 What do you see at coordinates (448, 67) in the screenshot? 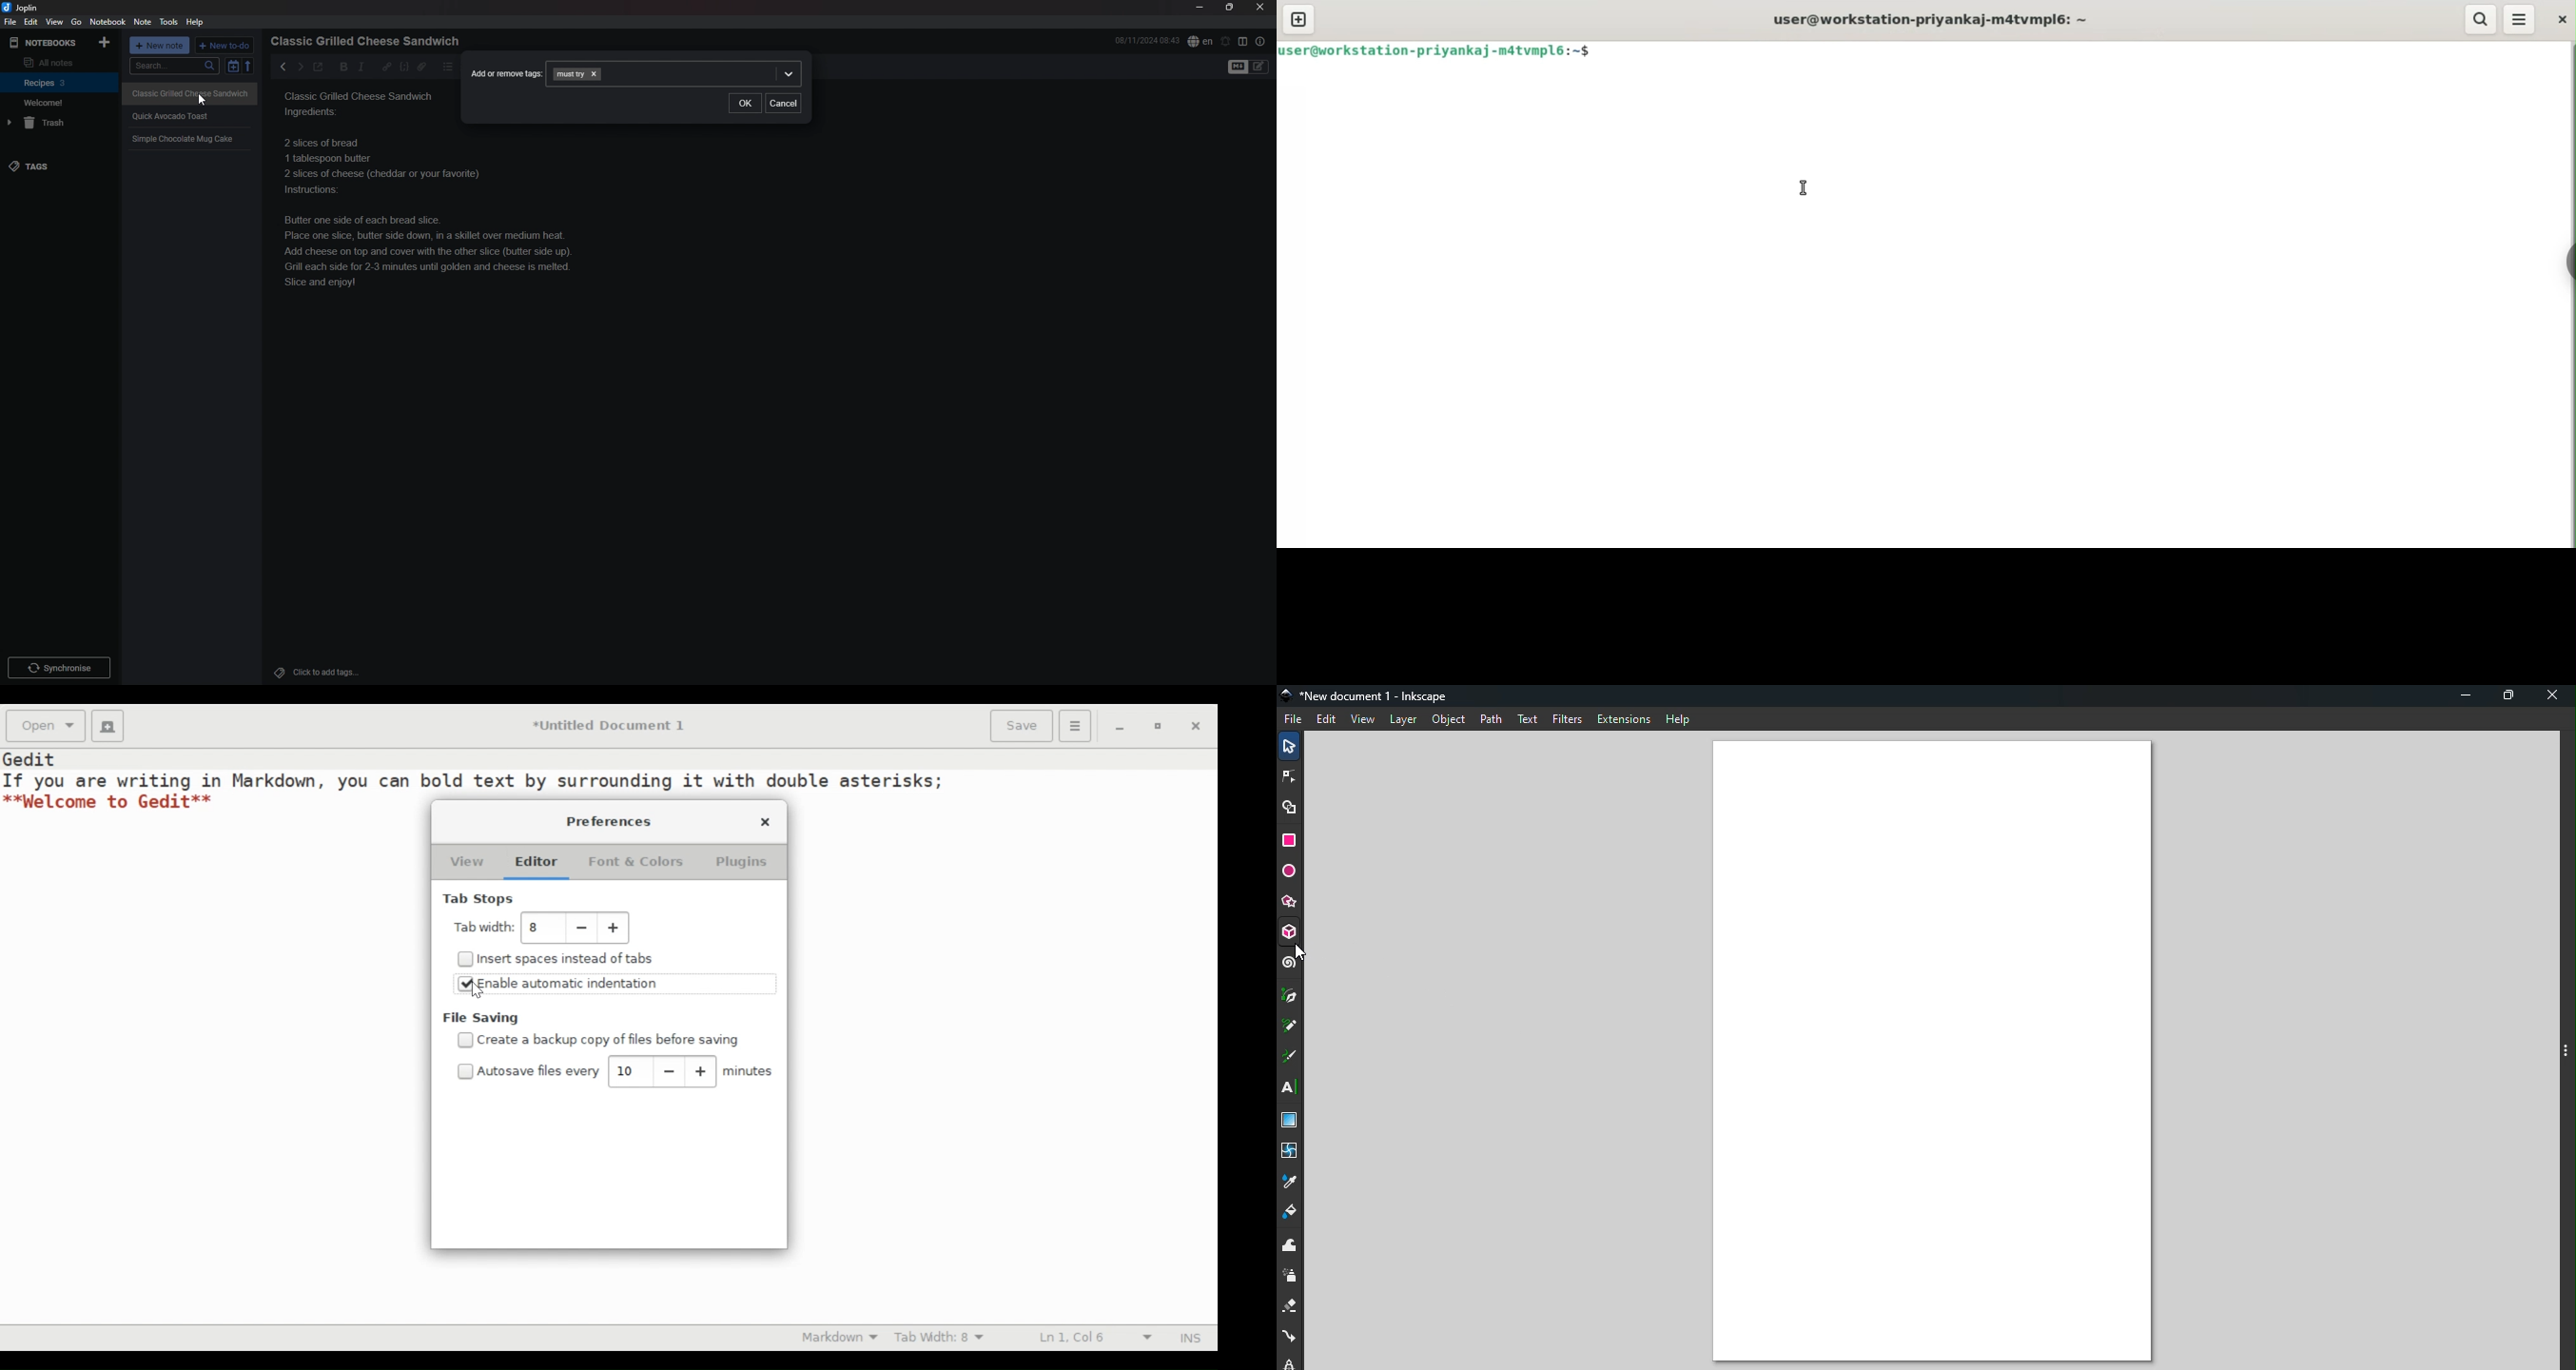
I see `bullet list` at bounding box center [448, 67].